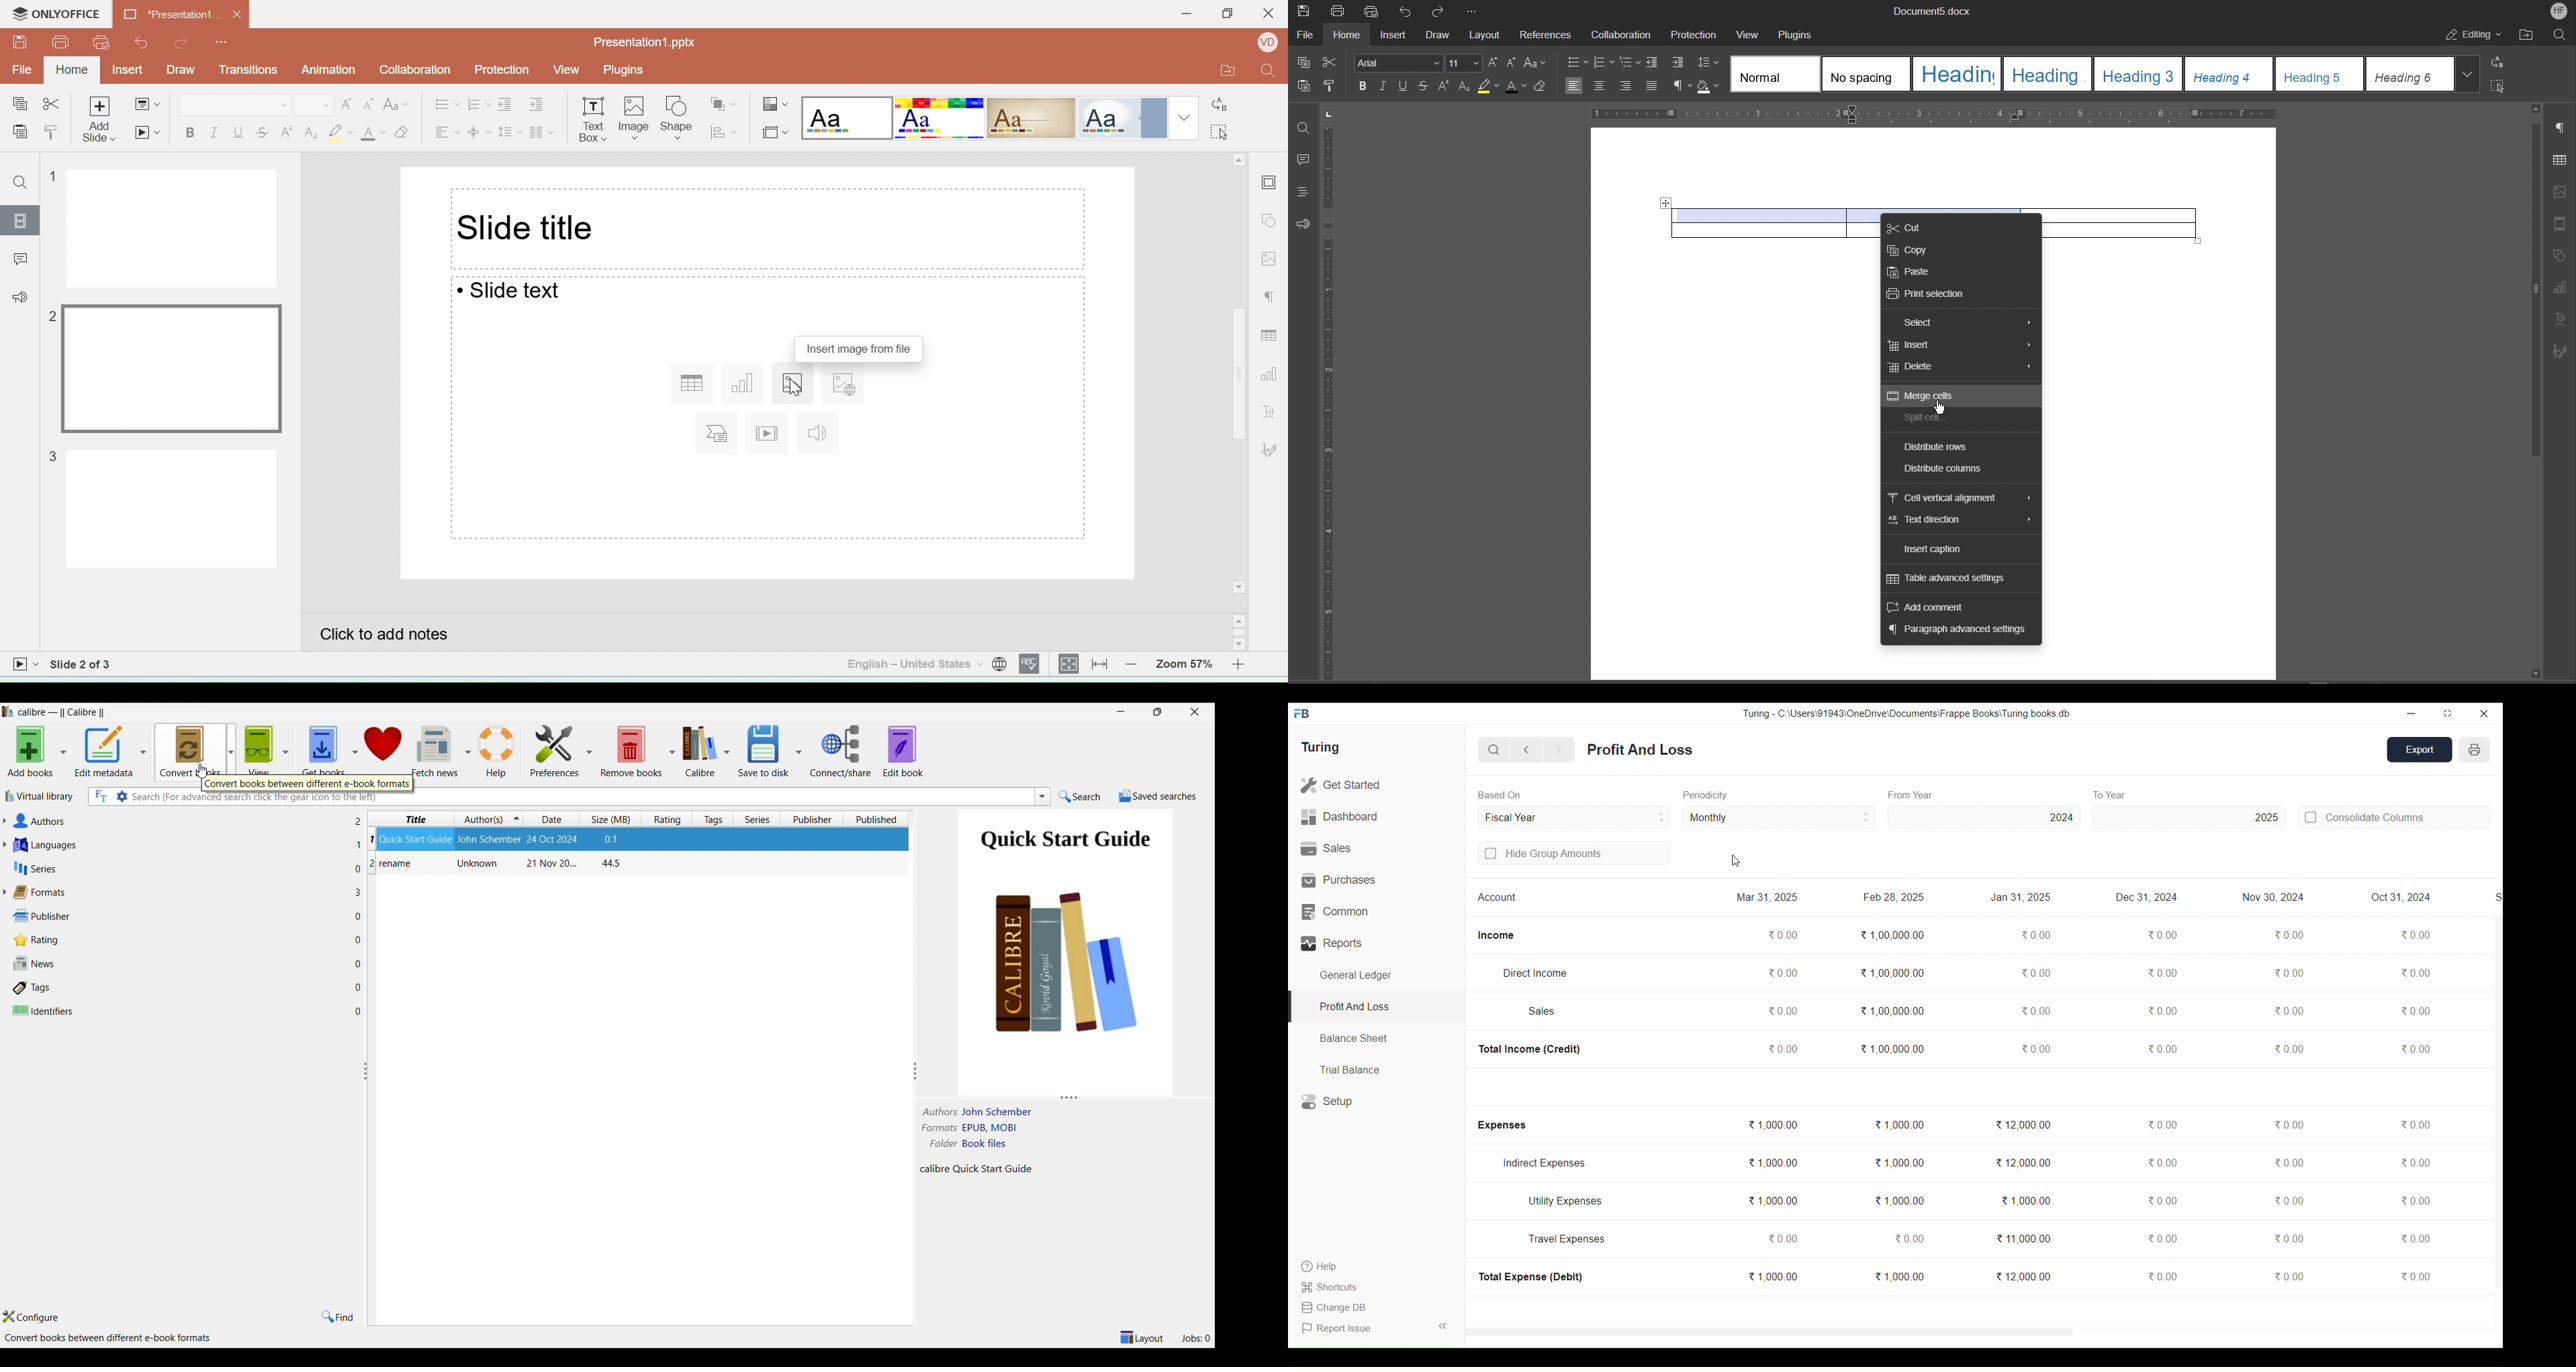 This screenshot has height=1372, width=2576. I want to click on authors, so click(941, 1112).